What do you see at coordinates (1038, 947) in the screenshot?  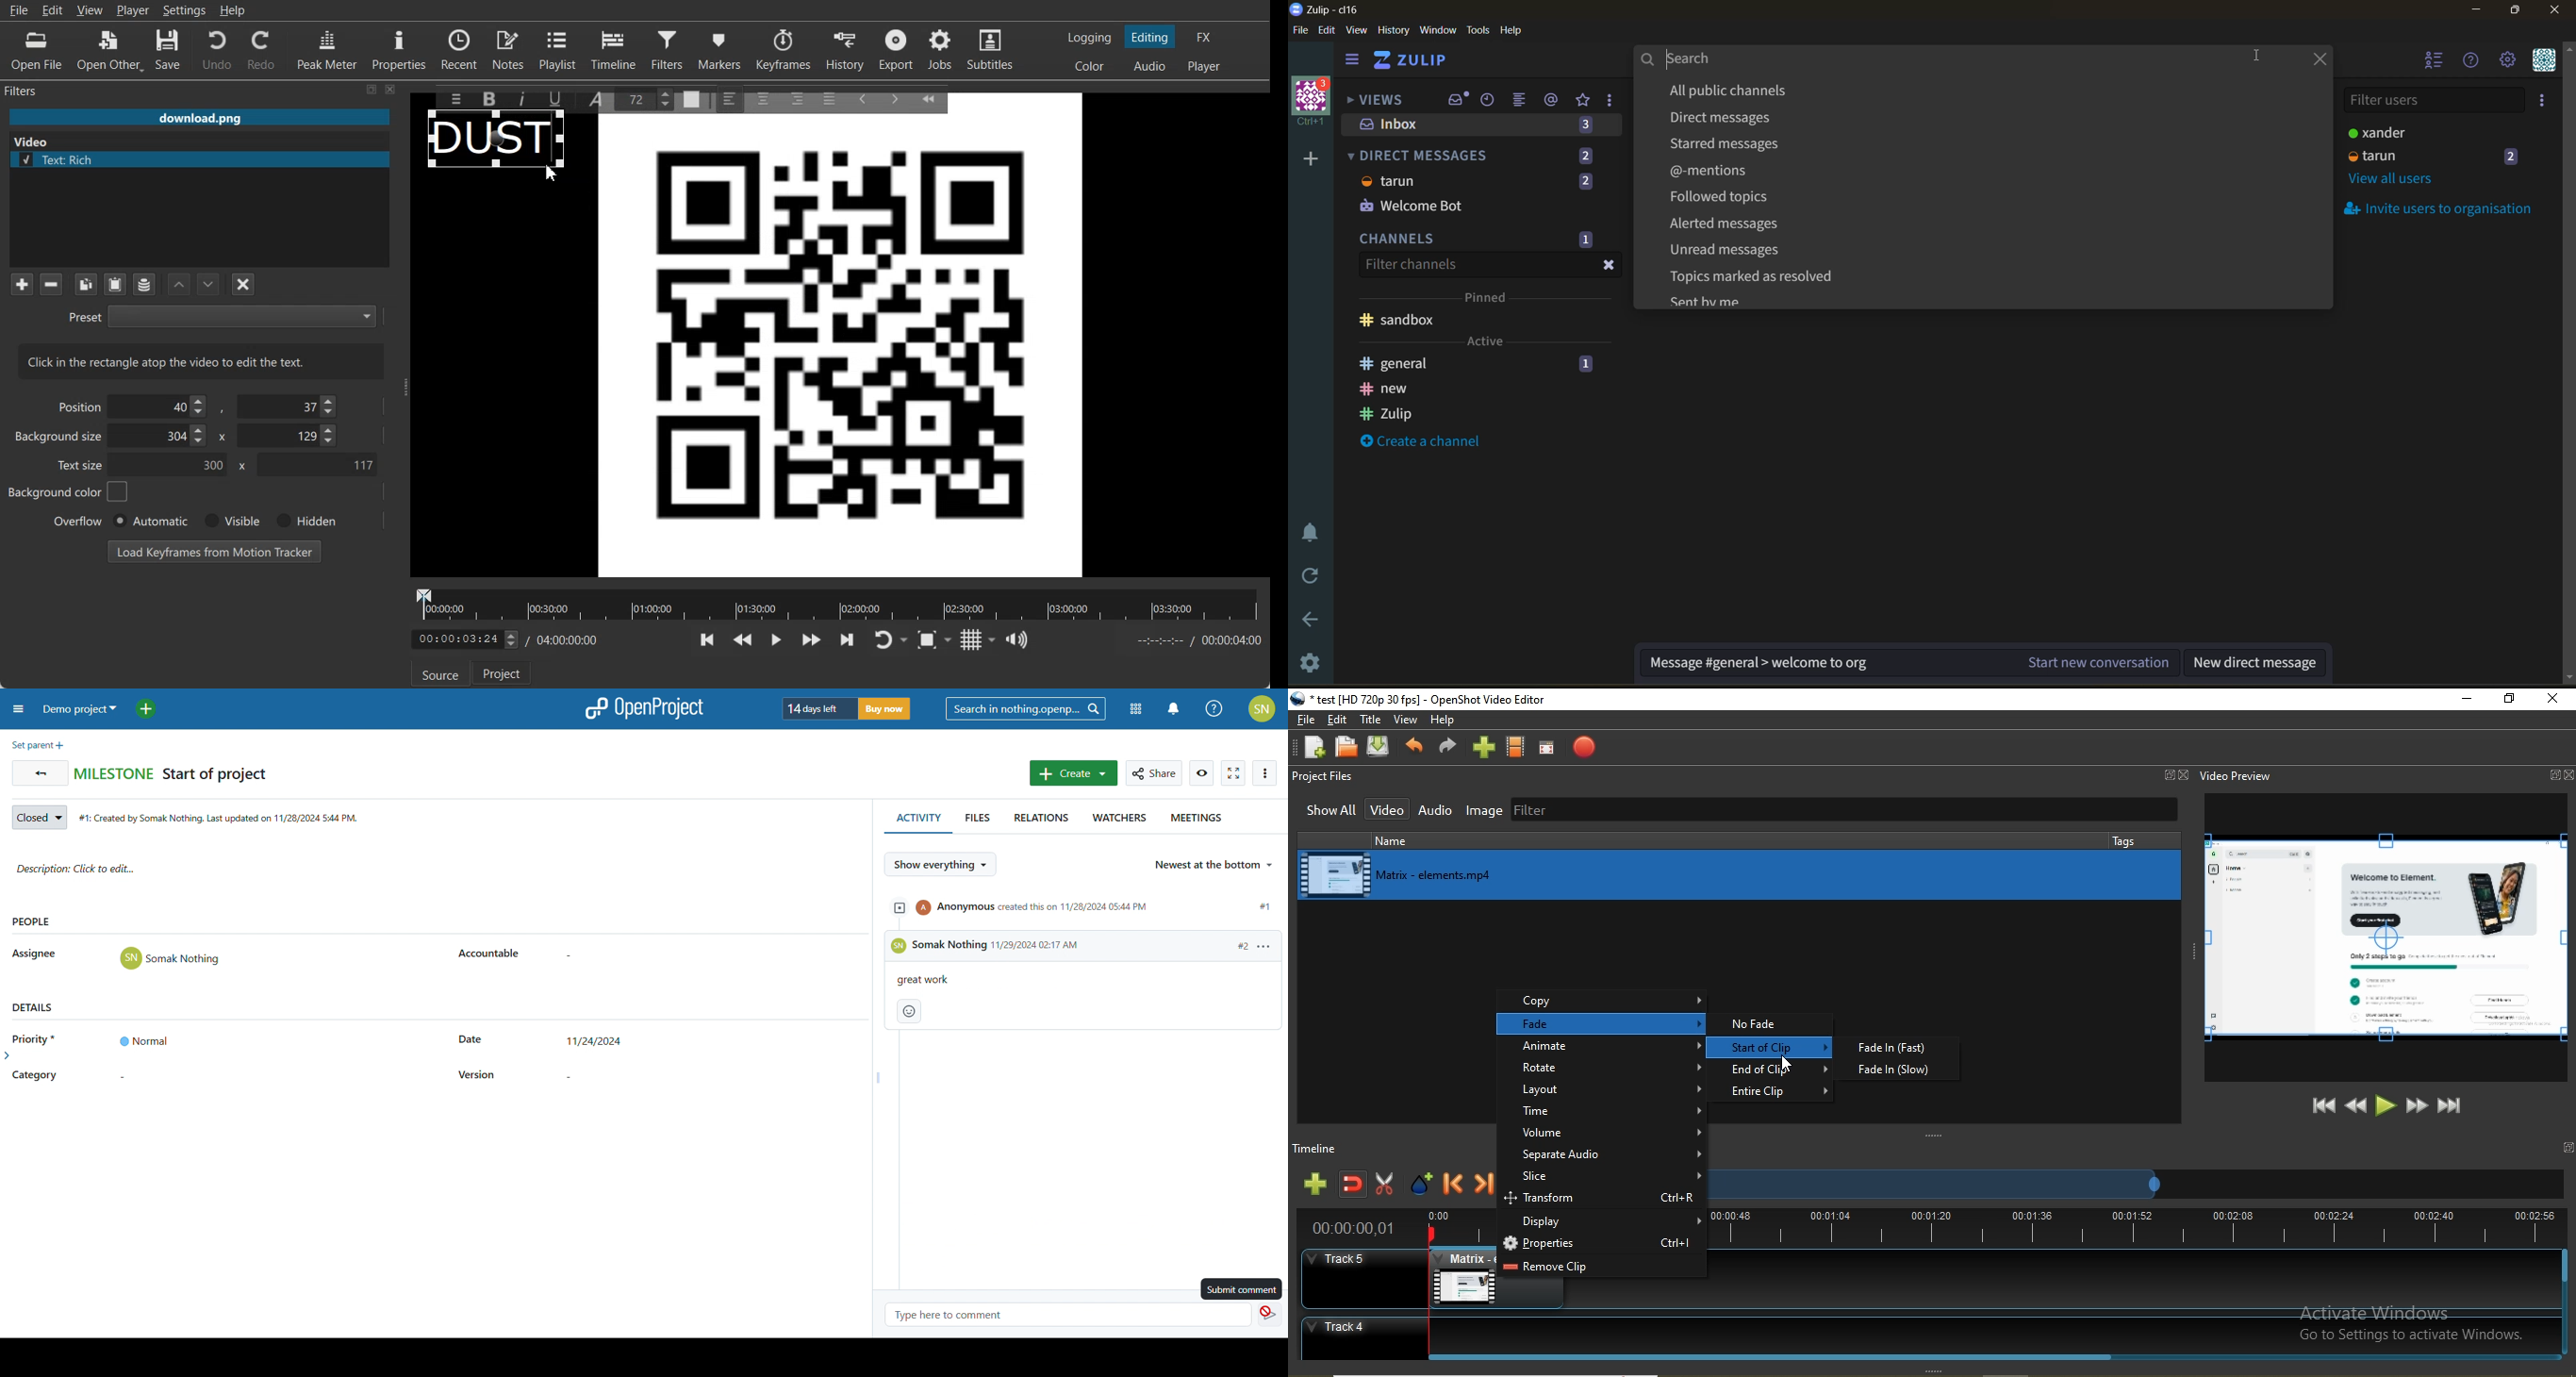 I see `time & date` at bounding box center [1038, 947].